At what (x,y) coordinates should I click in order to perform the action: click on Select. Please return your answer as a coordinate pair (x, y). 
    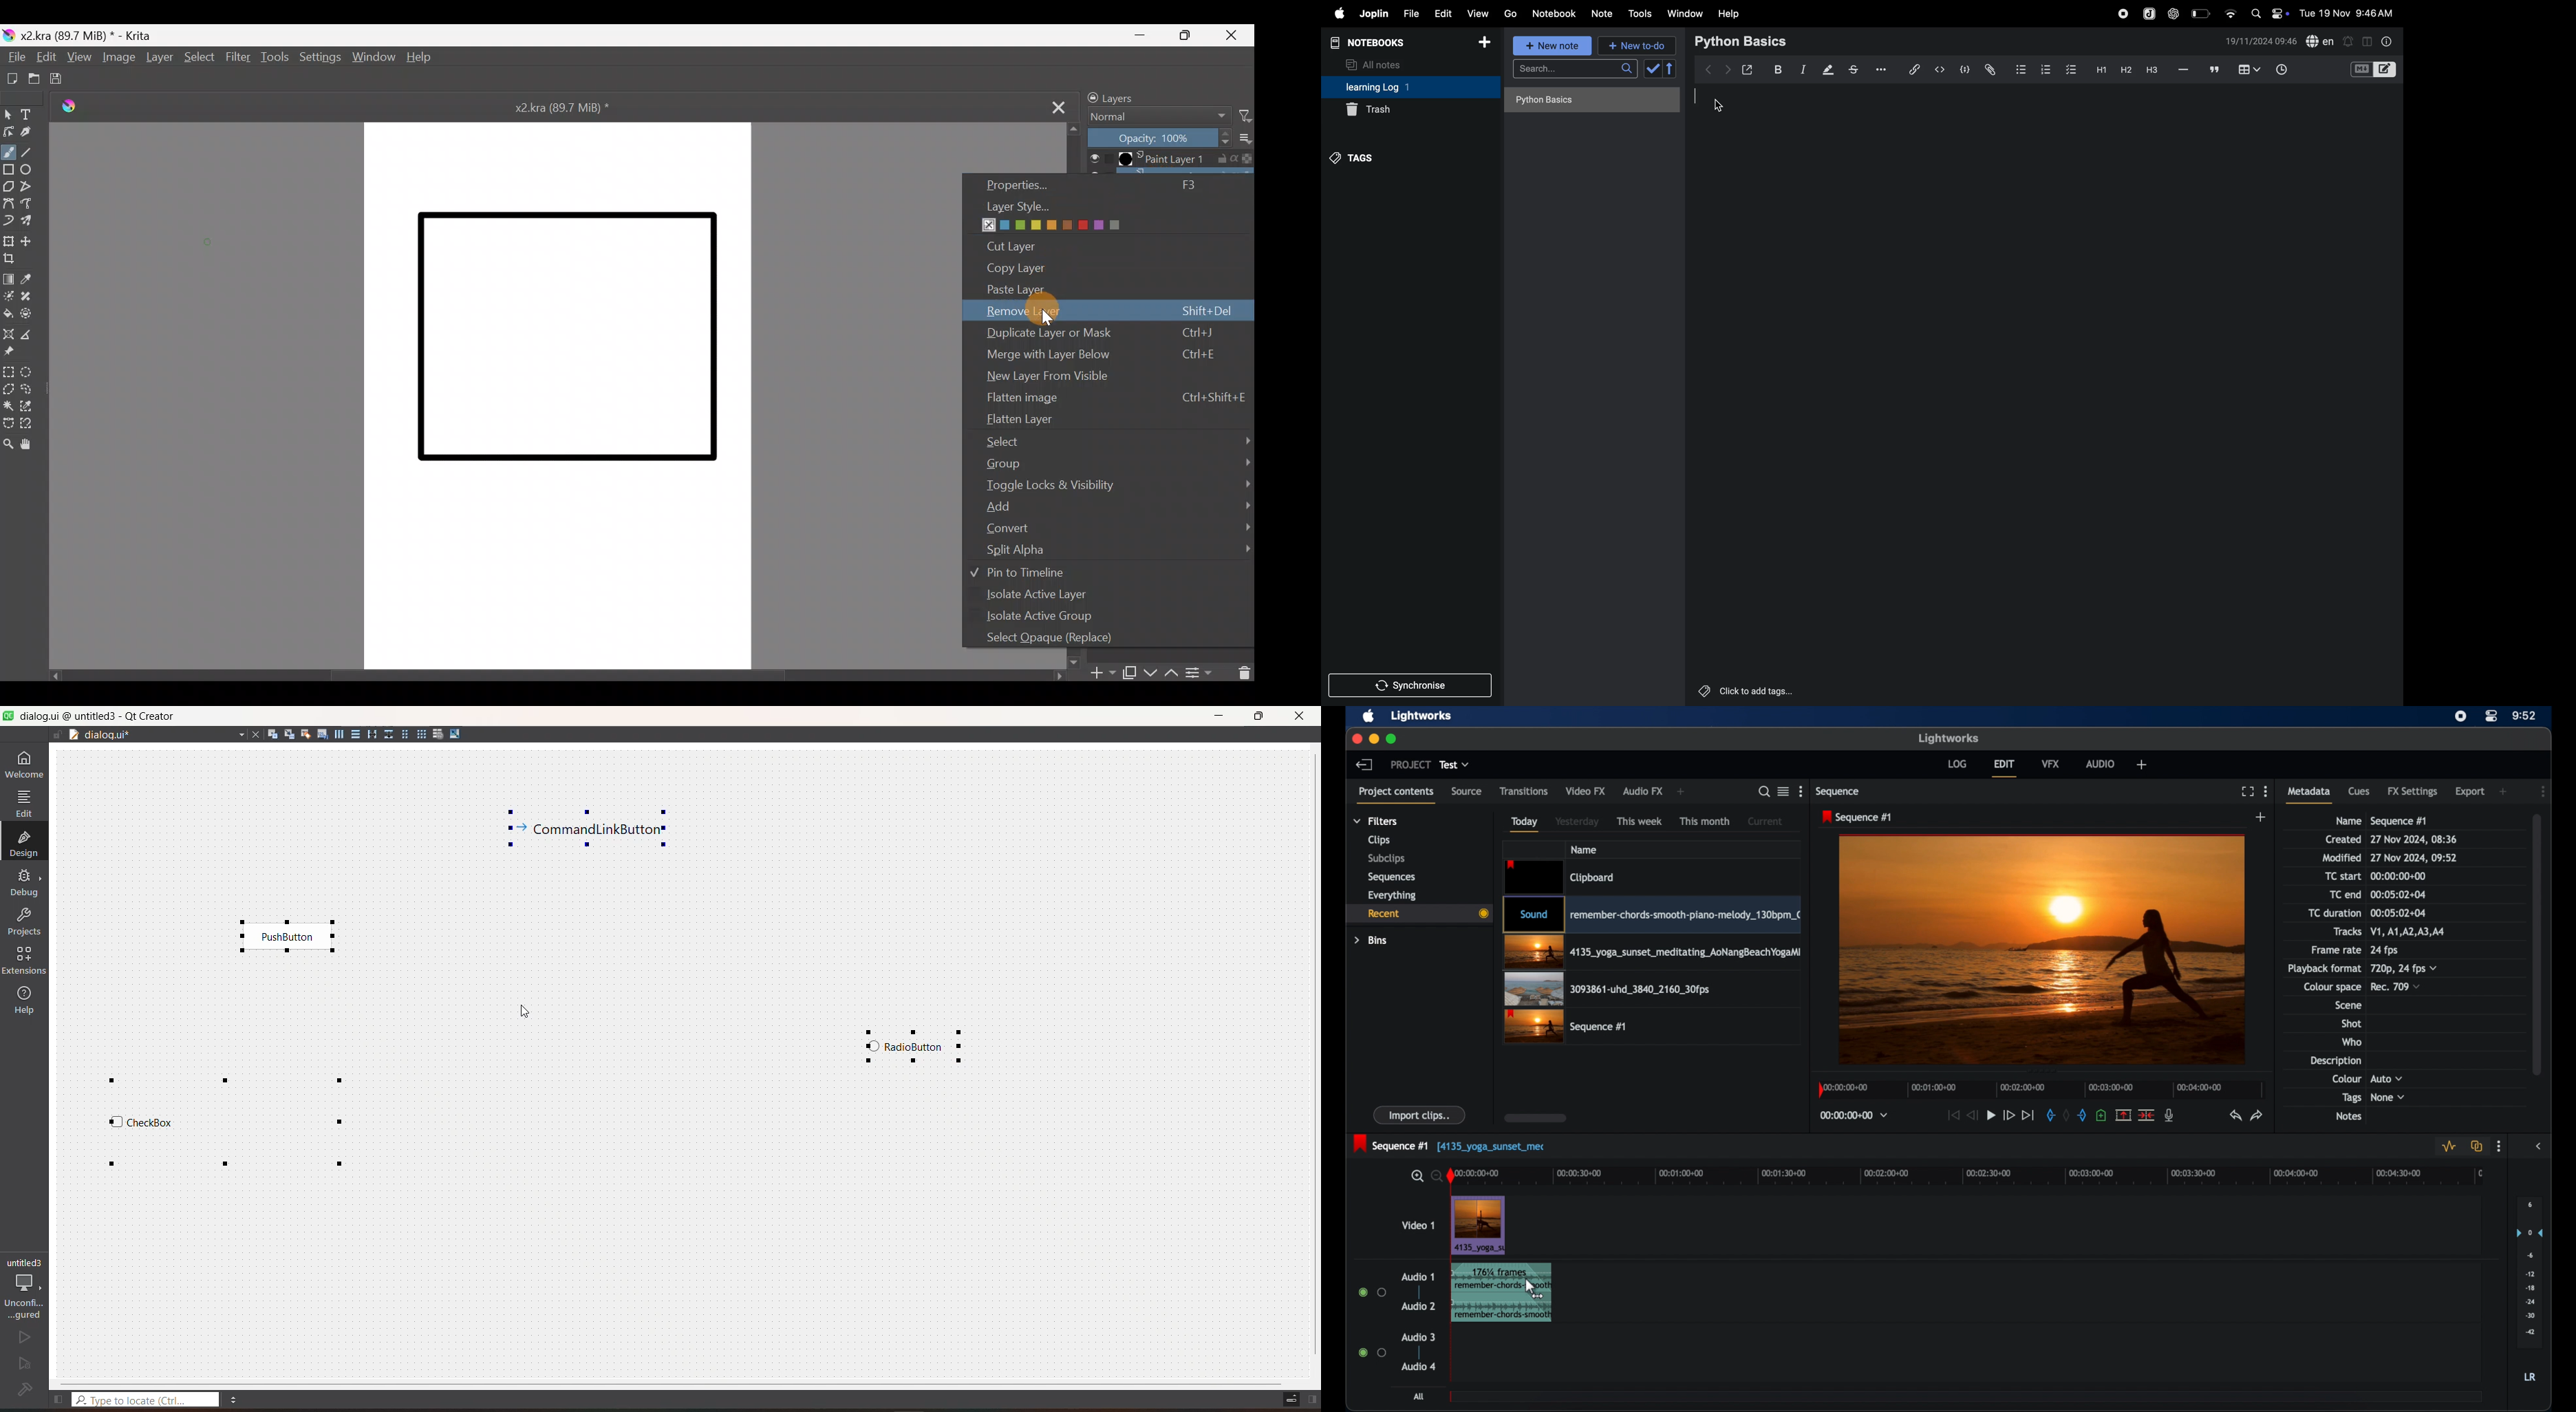
    Looking at the image, I should click on (197, 57).